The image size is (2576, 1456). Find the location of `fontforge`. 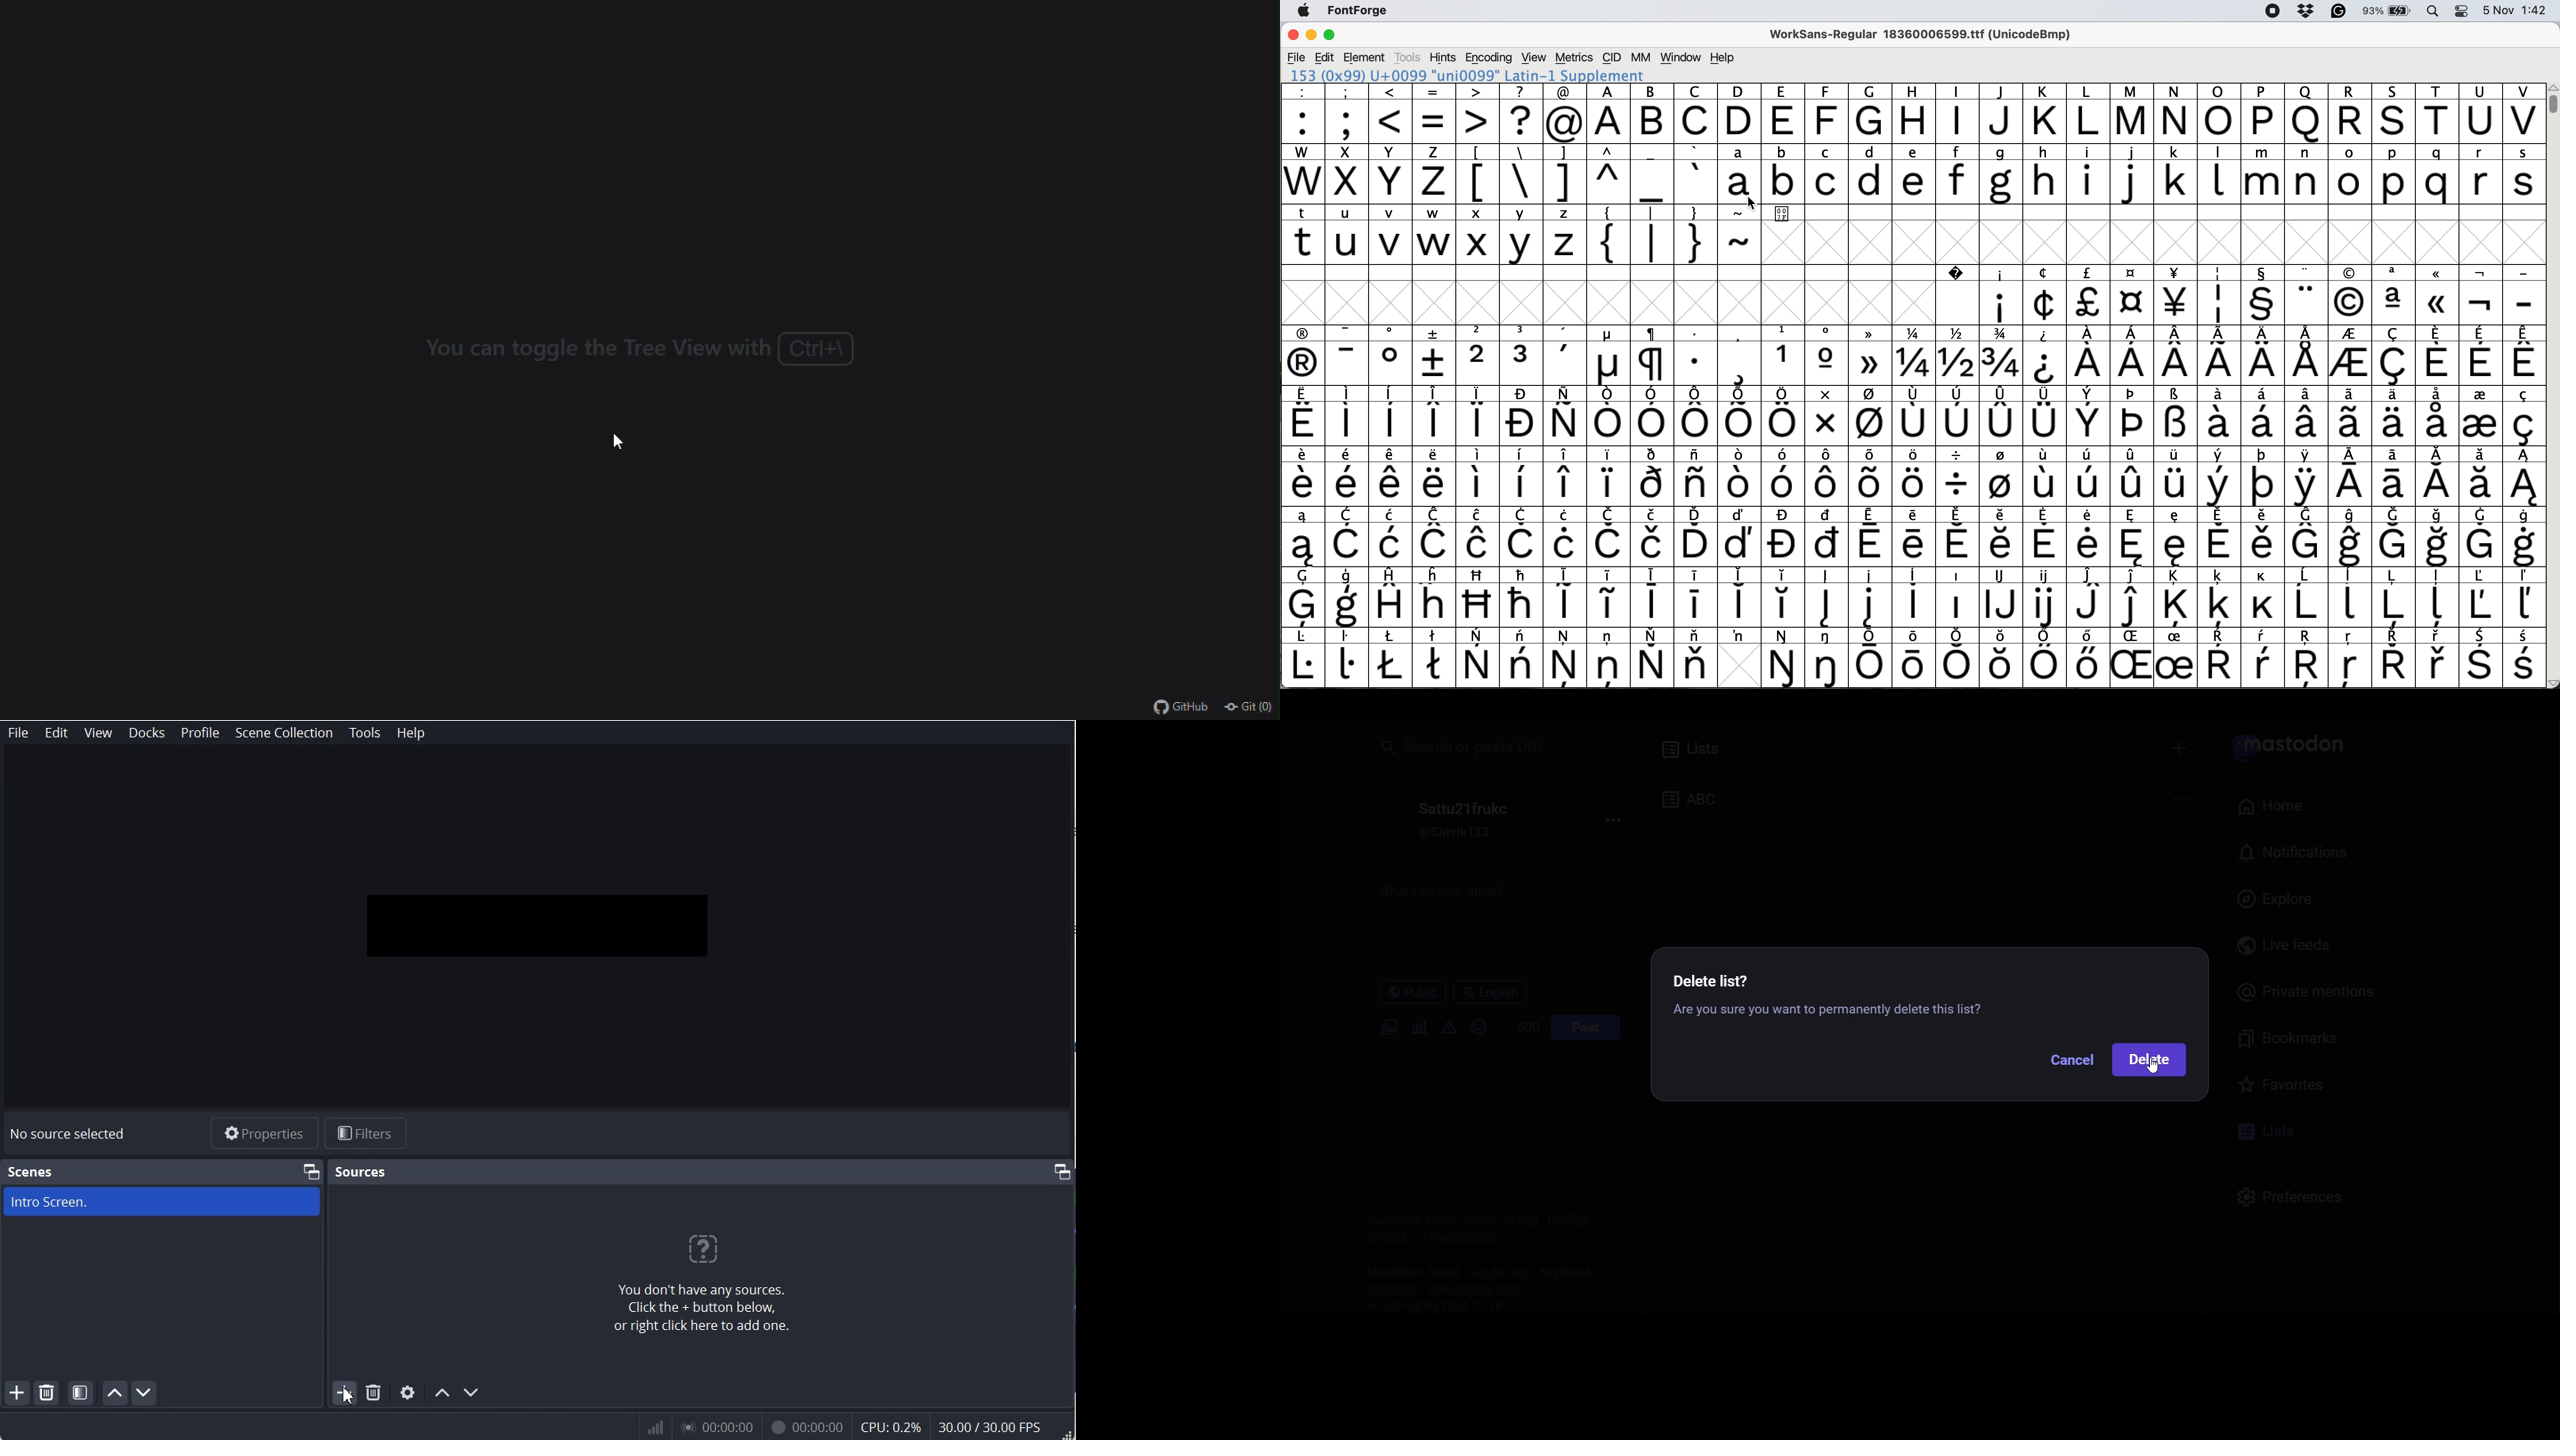

fontforge is located at coordinates (1361, 11).